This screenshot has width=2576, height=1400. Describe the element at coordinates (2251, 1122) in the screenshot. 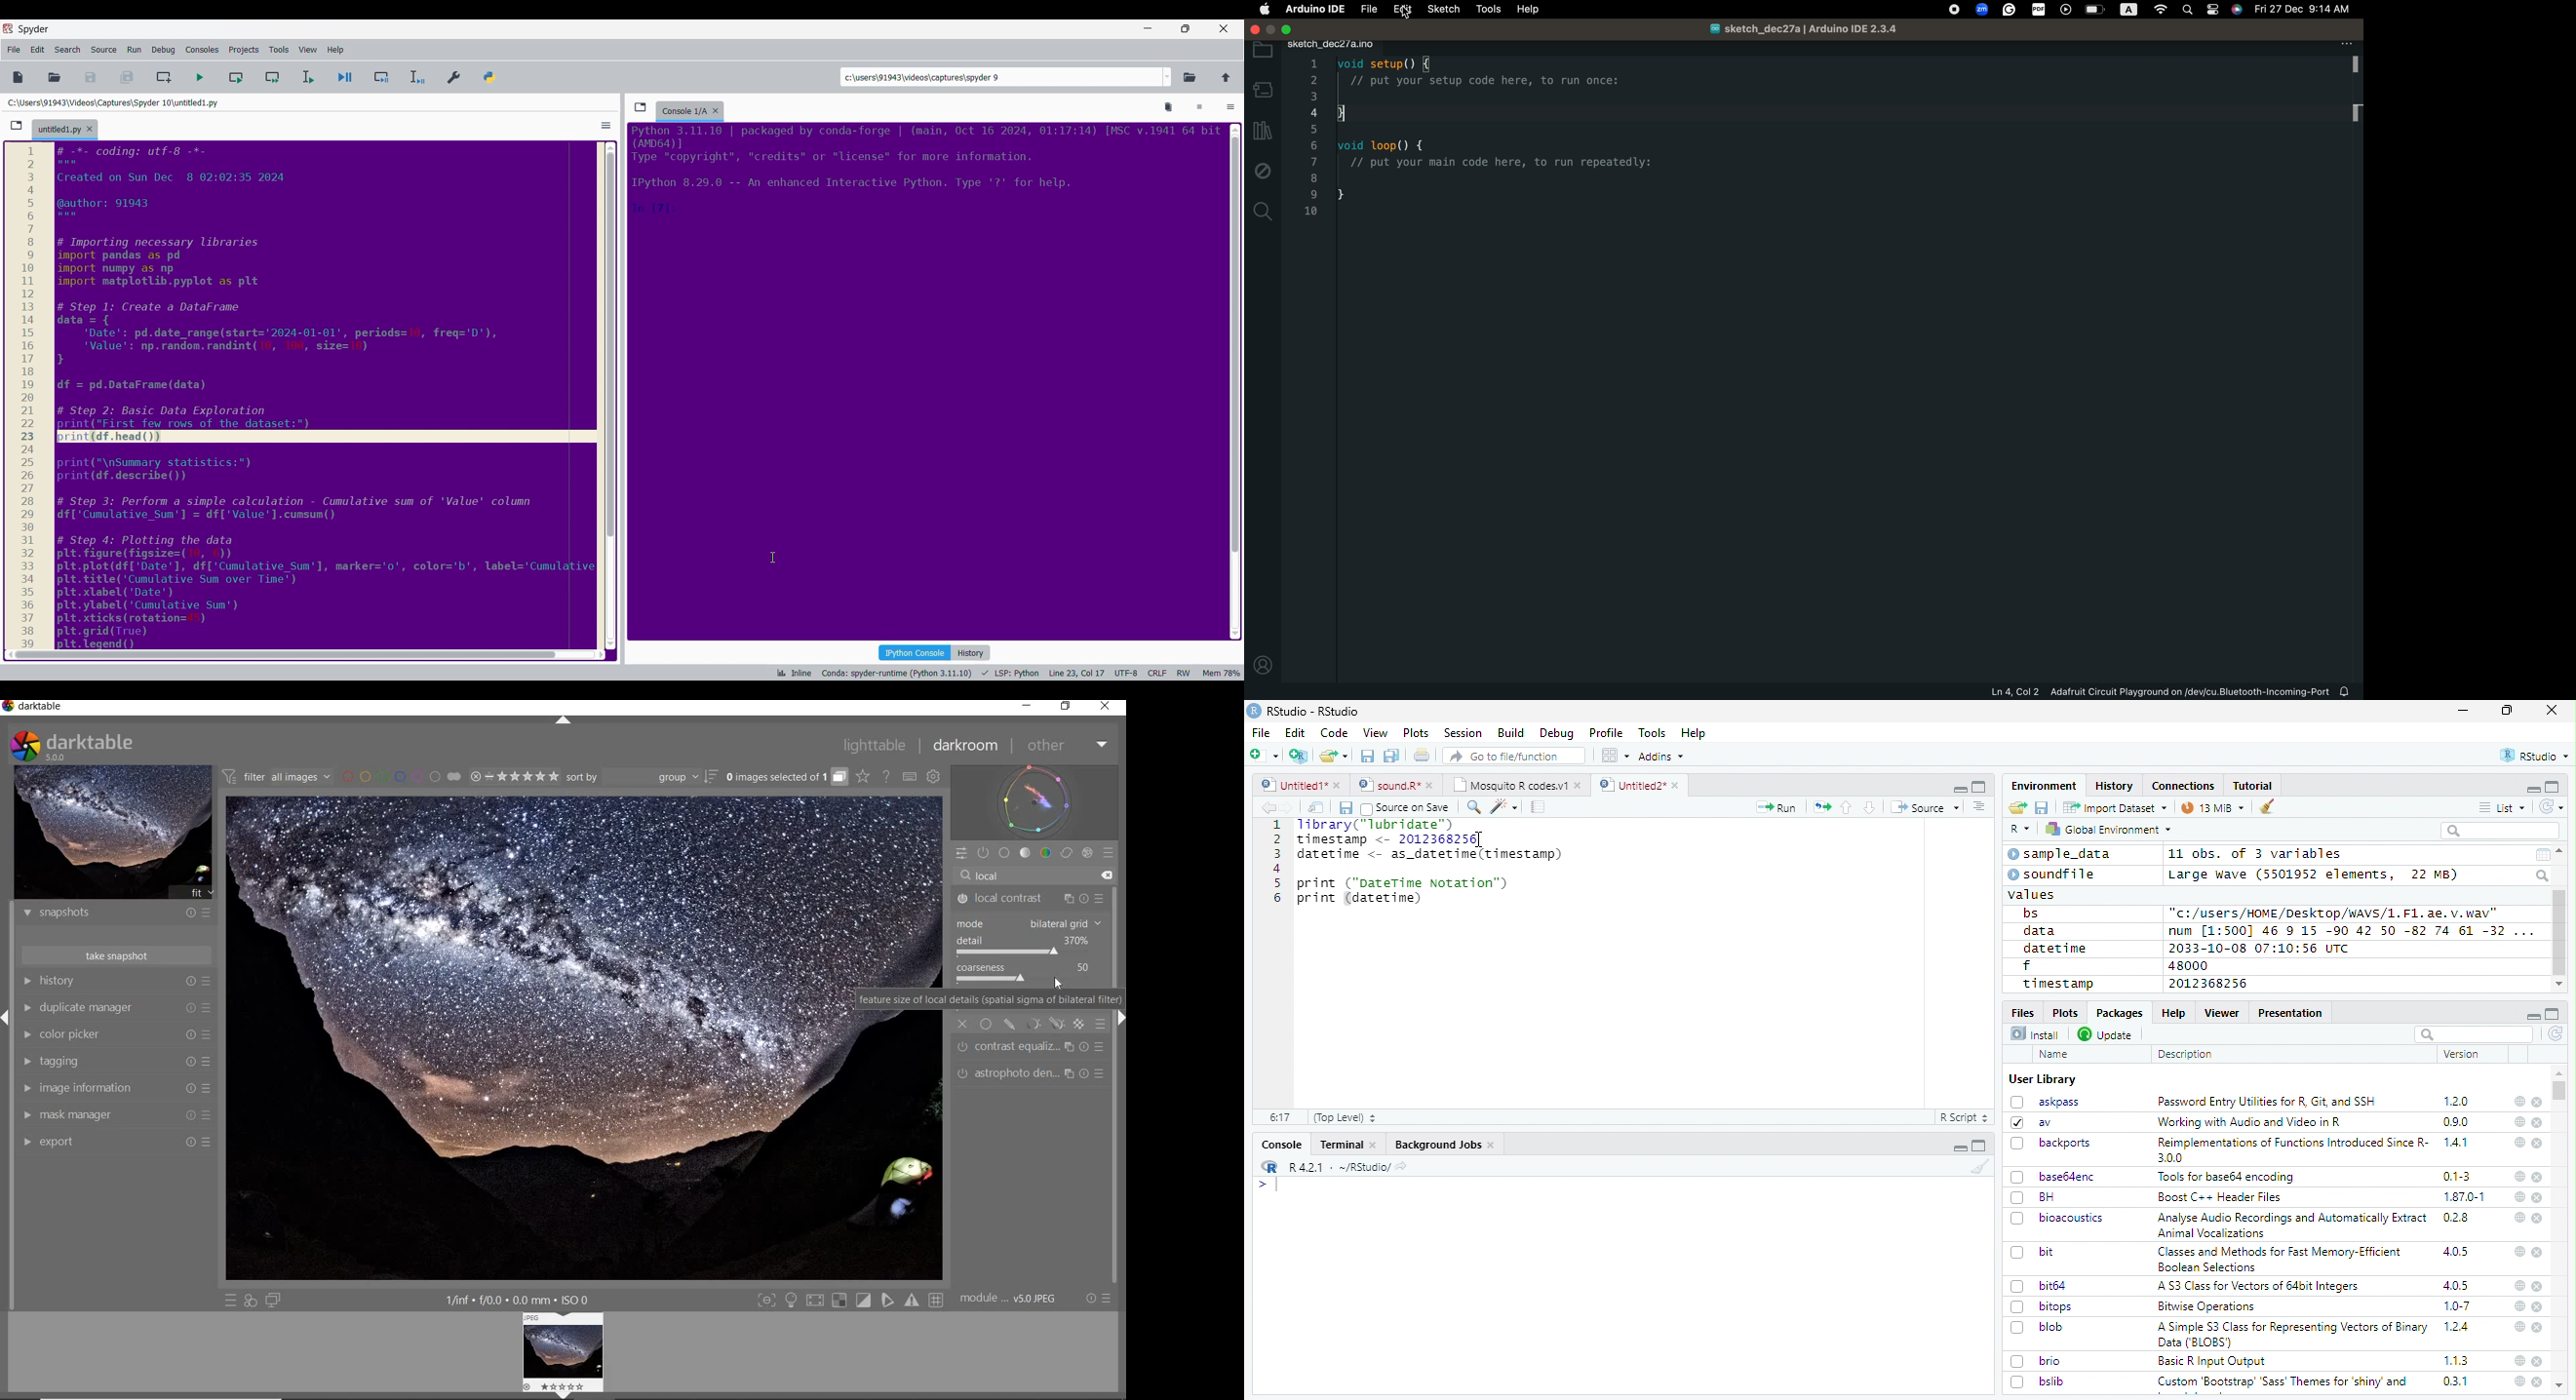

I see `‘Working with Audio and Video inR` at that location.